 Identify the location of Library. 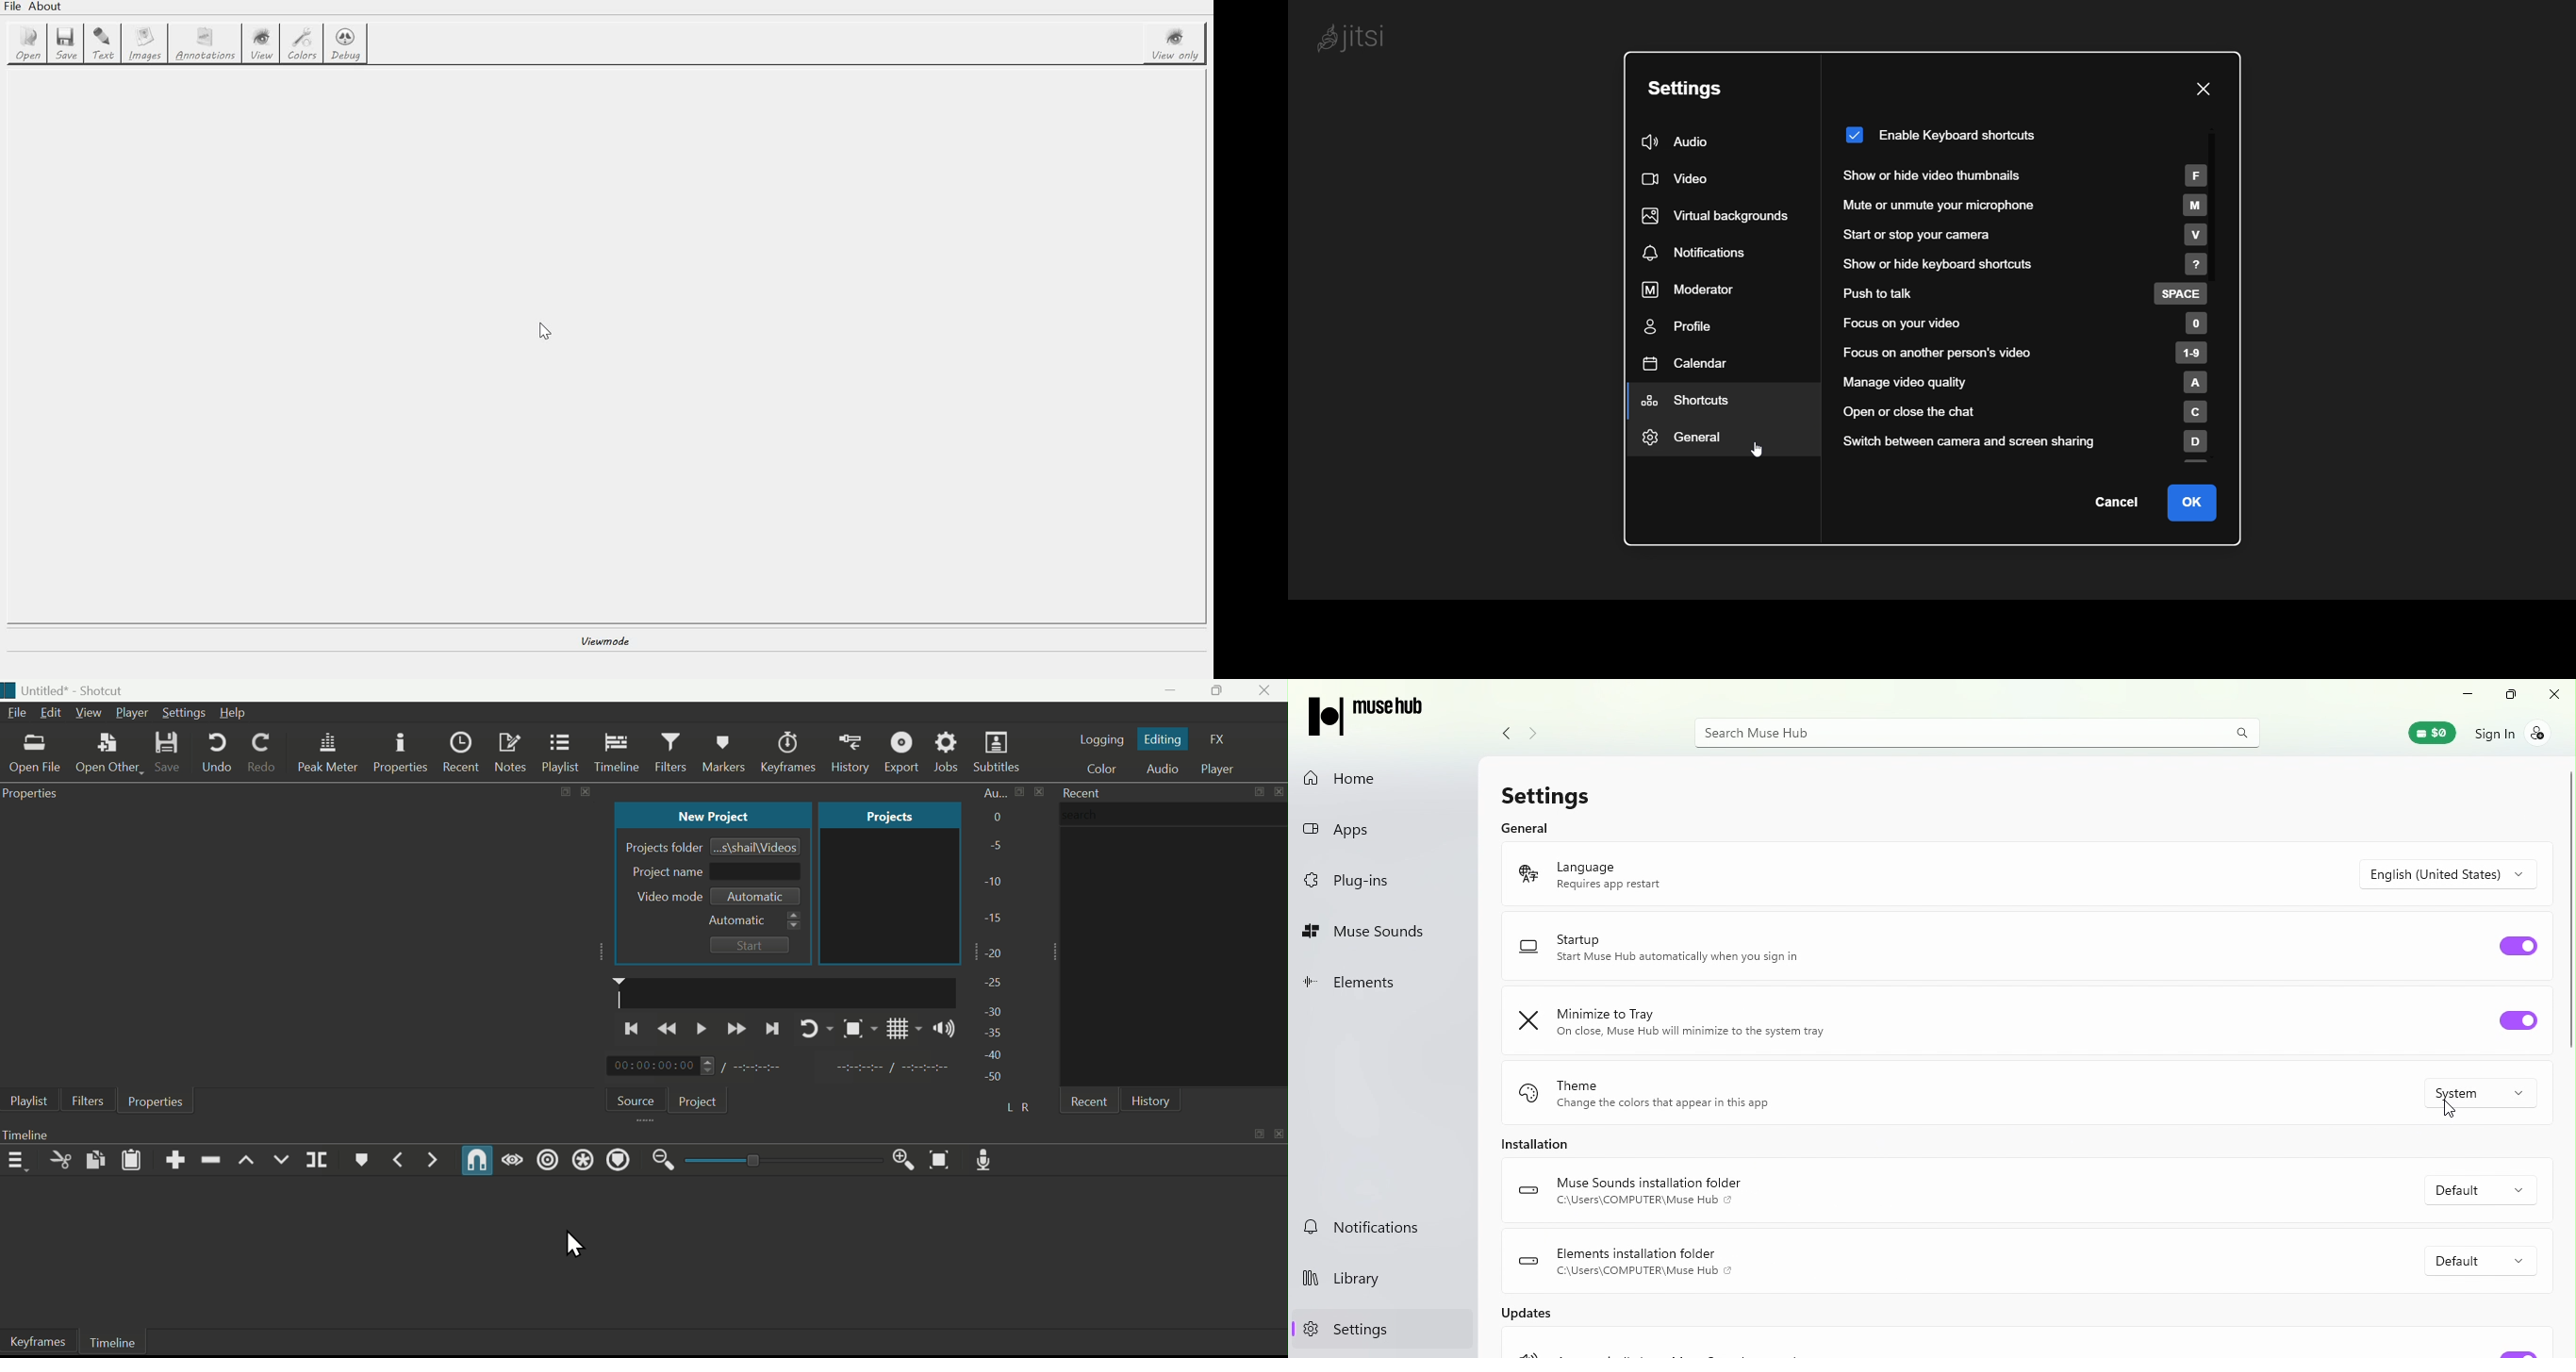
(1352, 1282).